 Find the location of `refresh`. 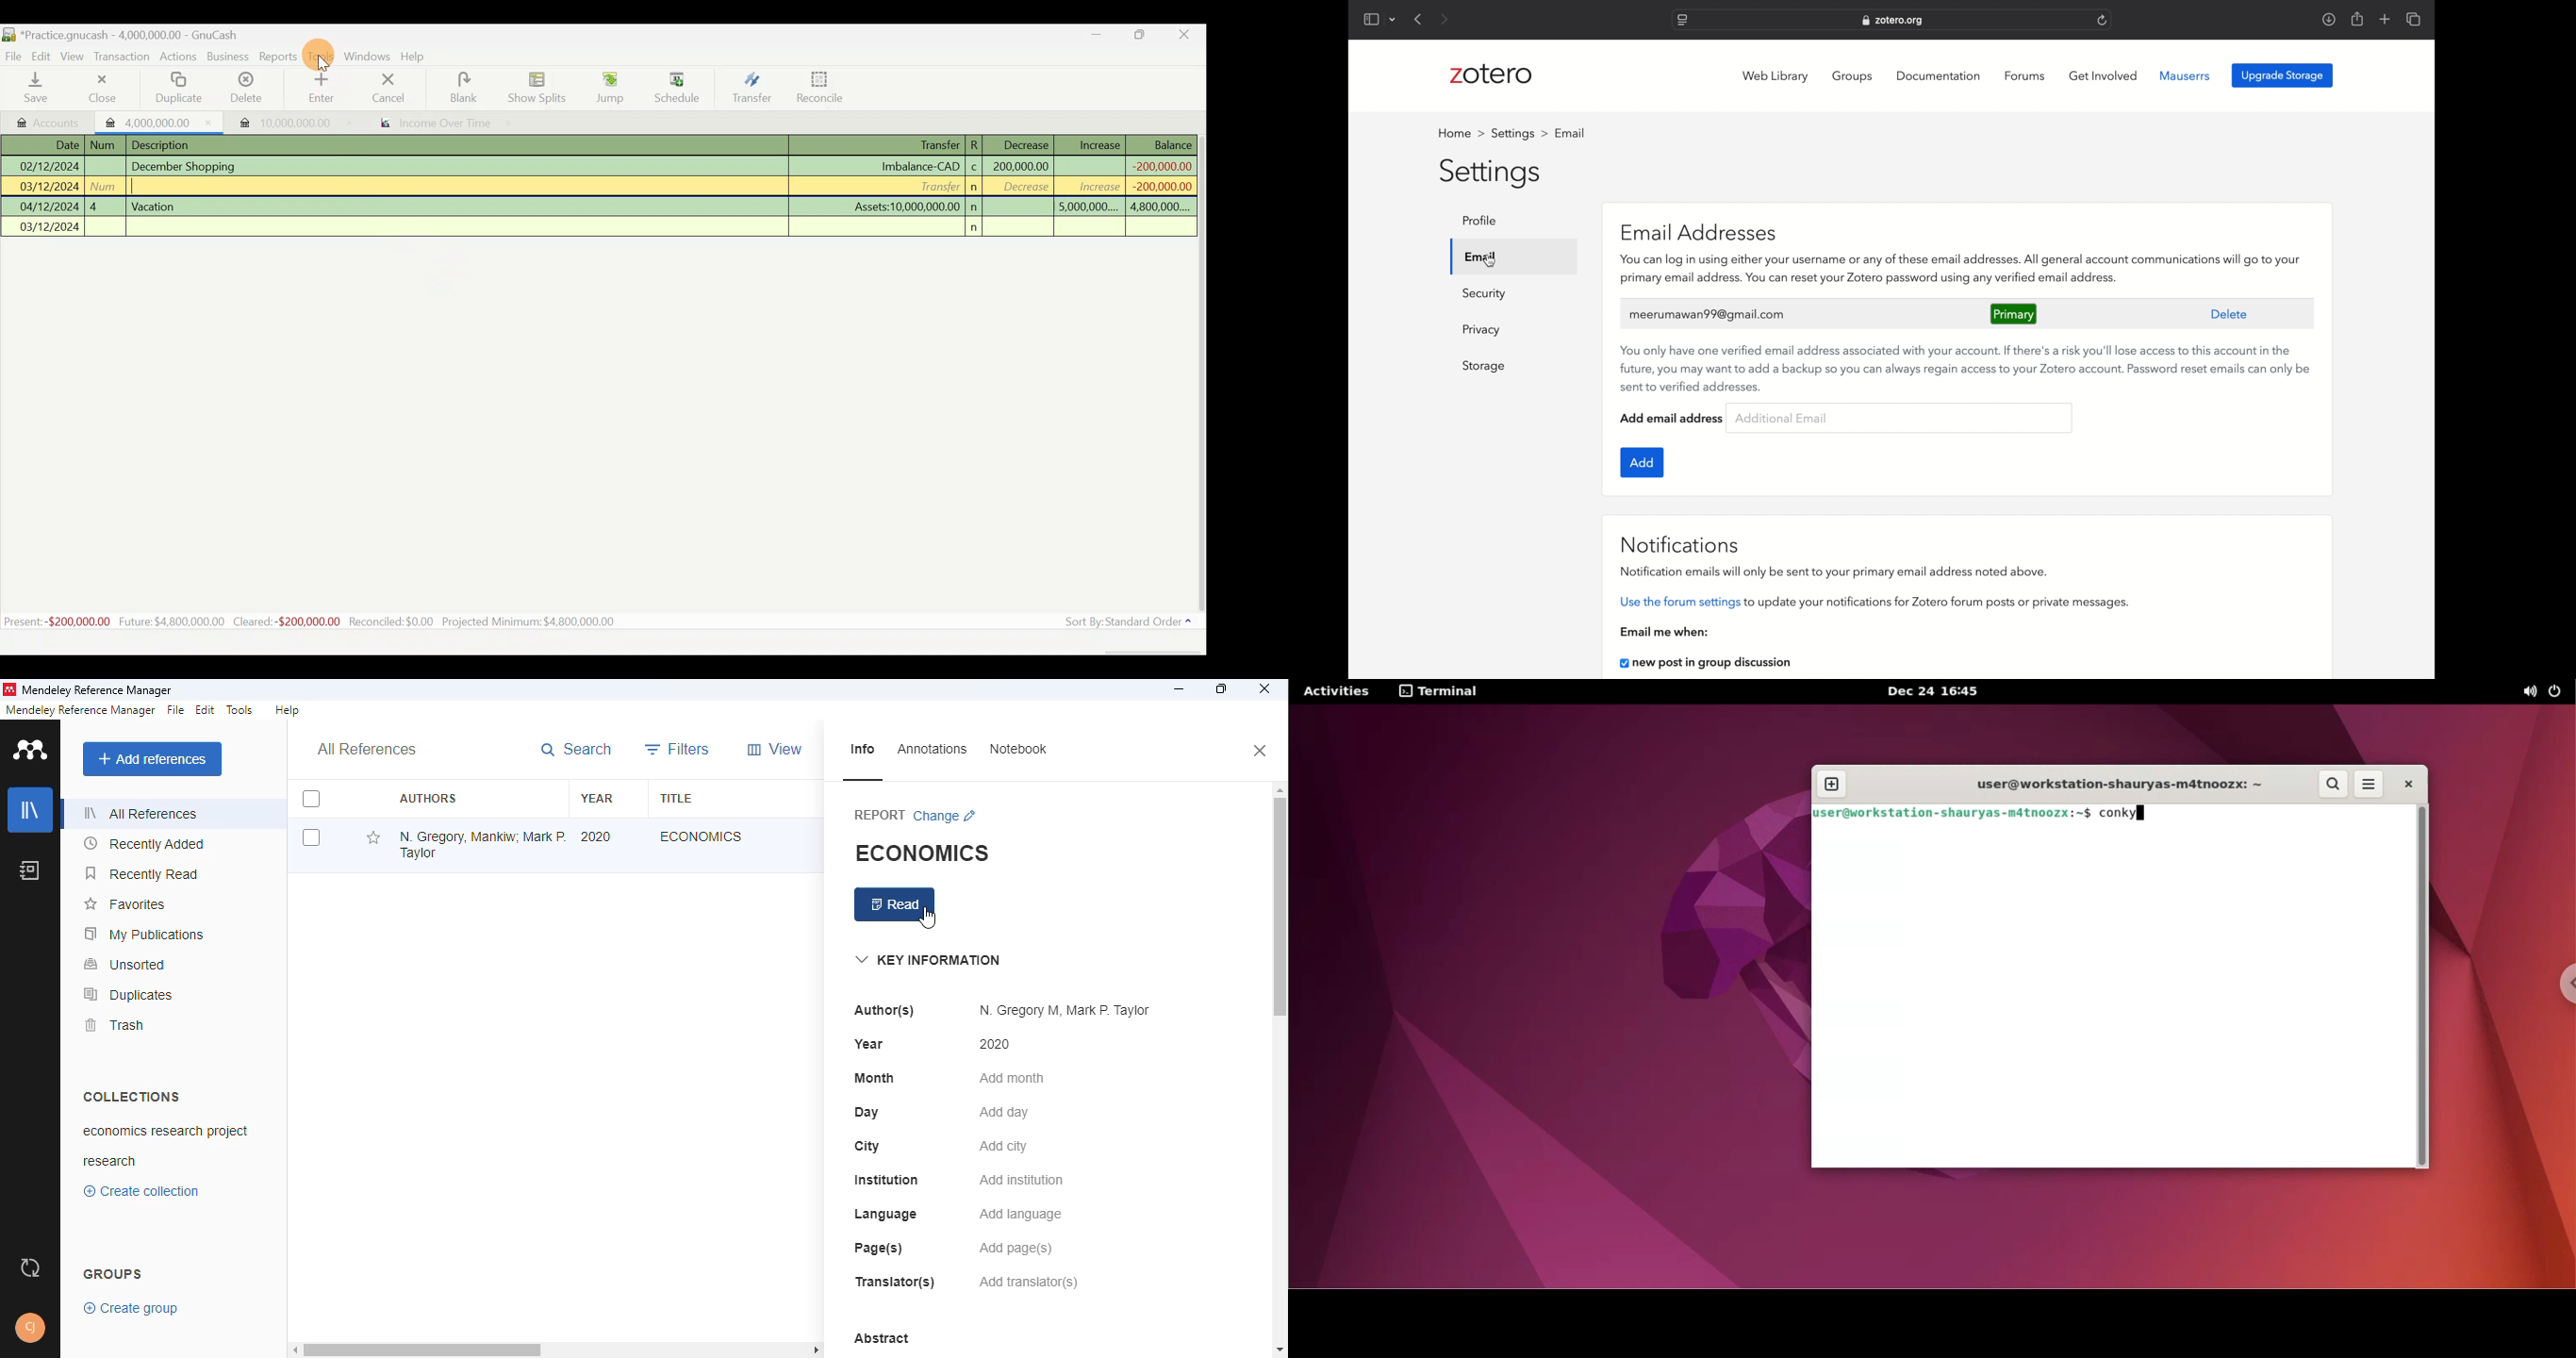

refresh is located at coordinates (2103, 20).